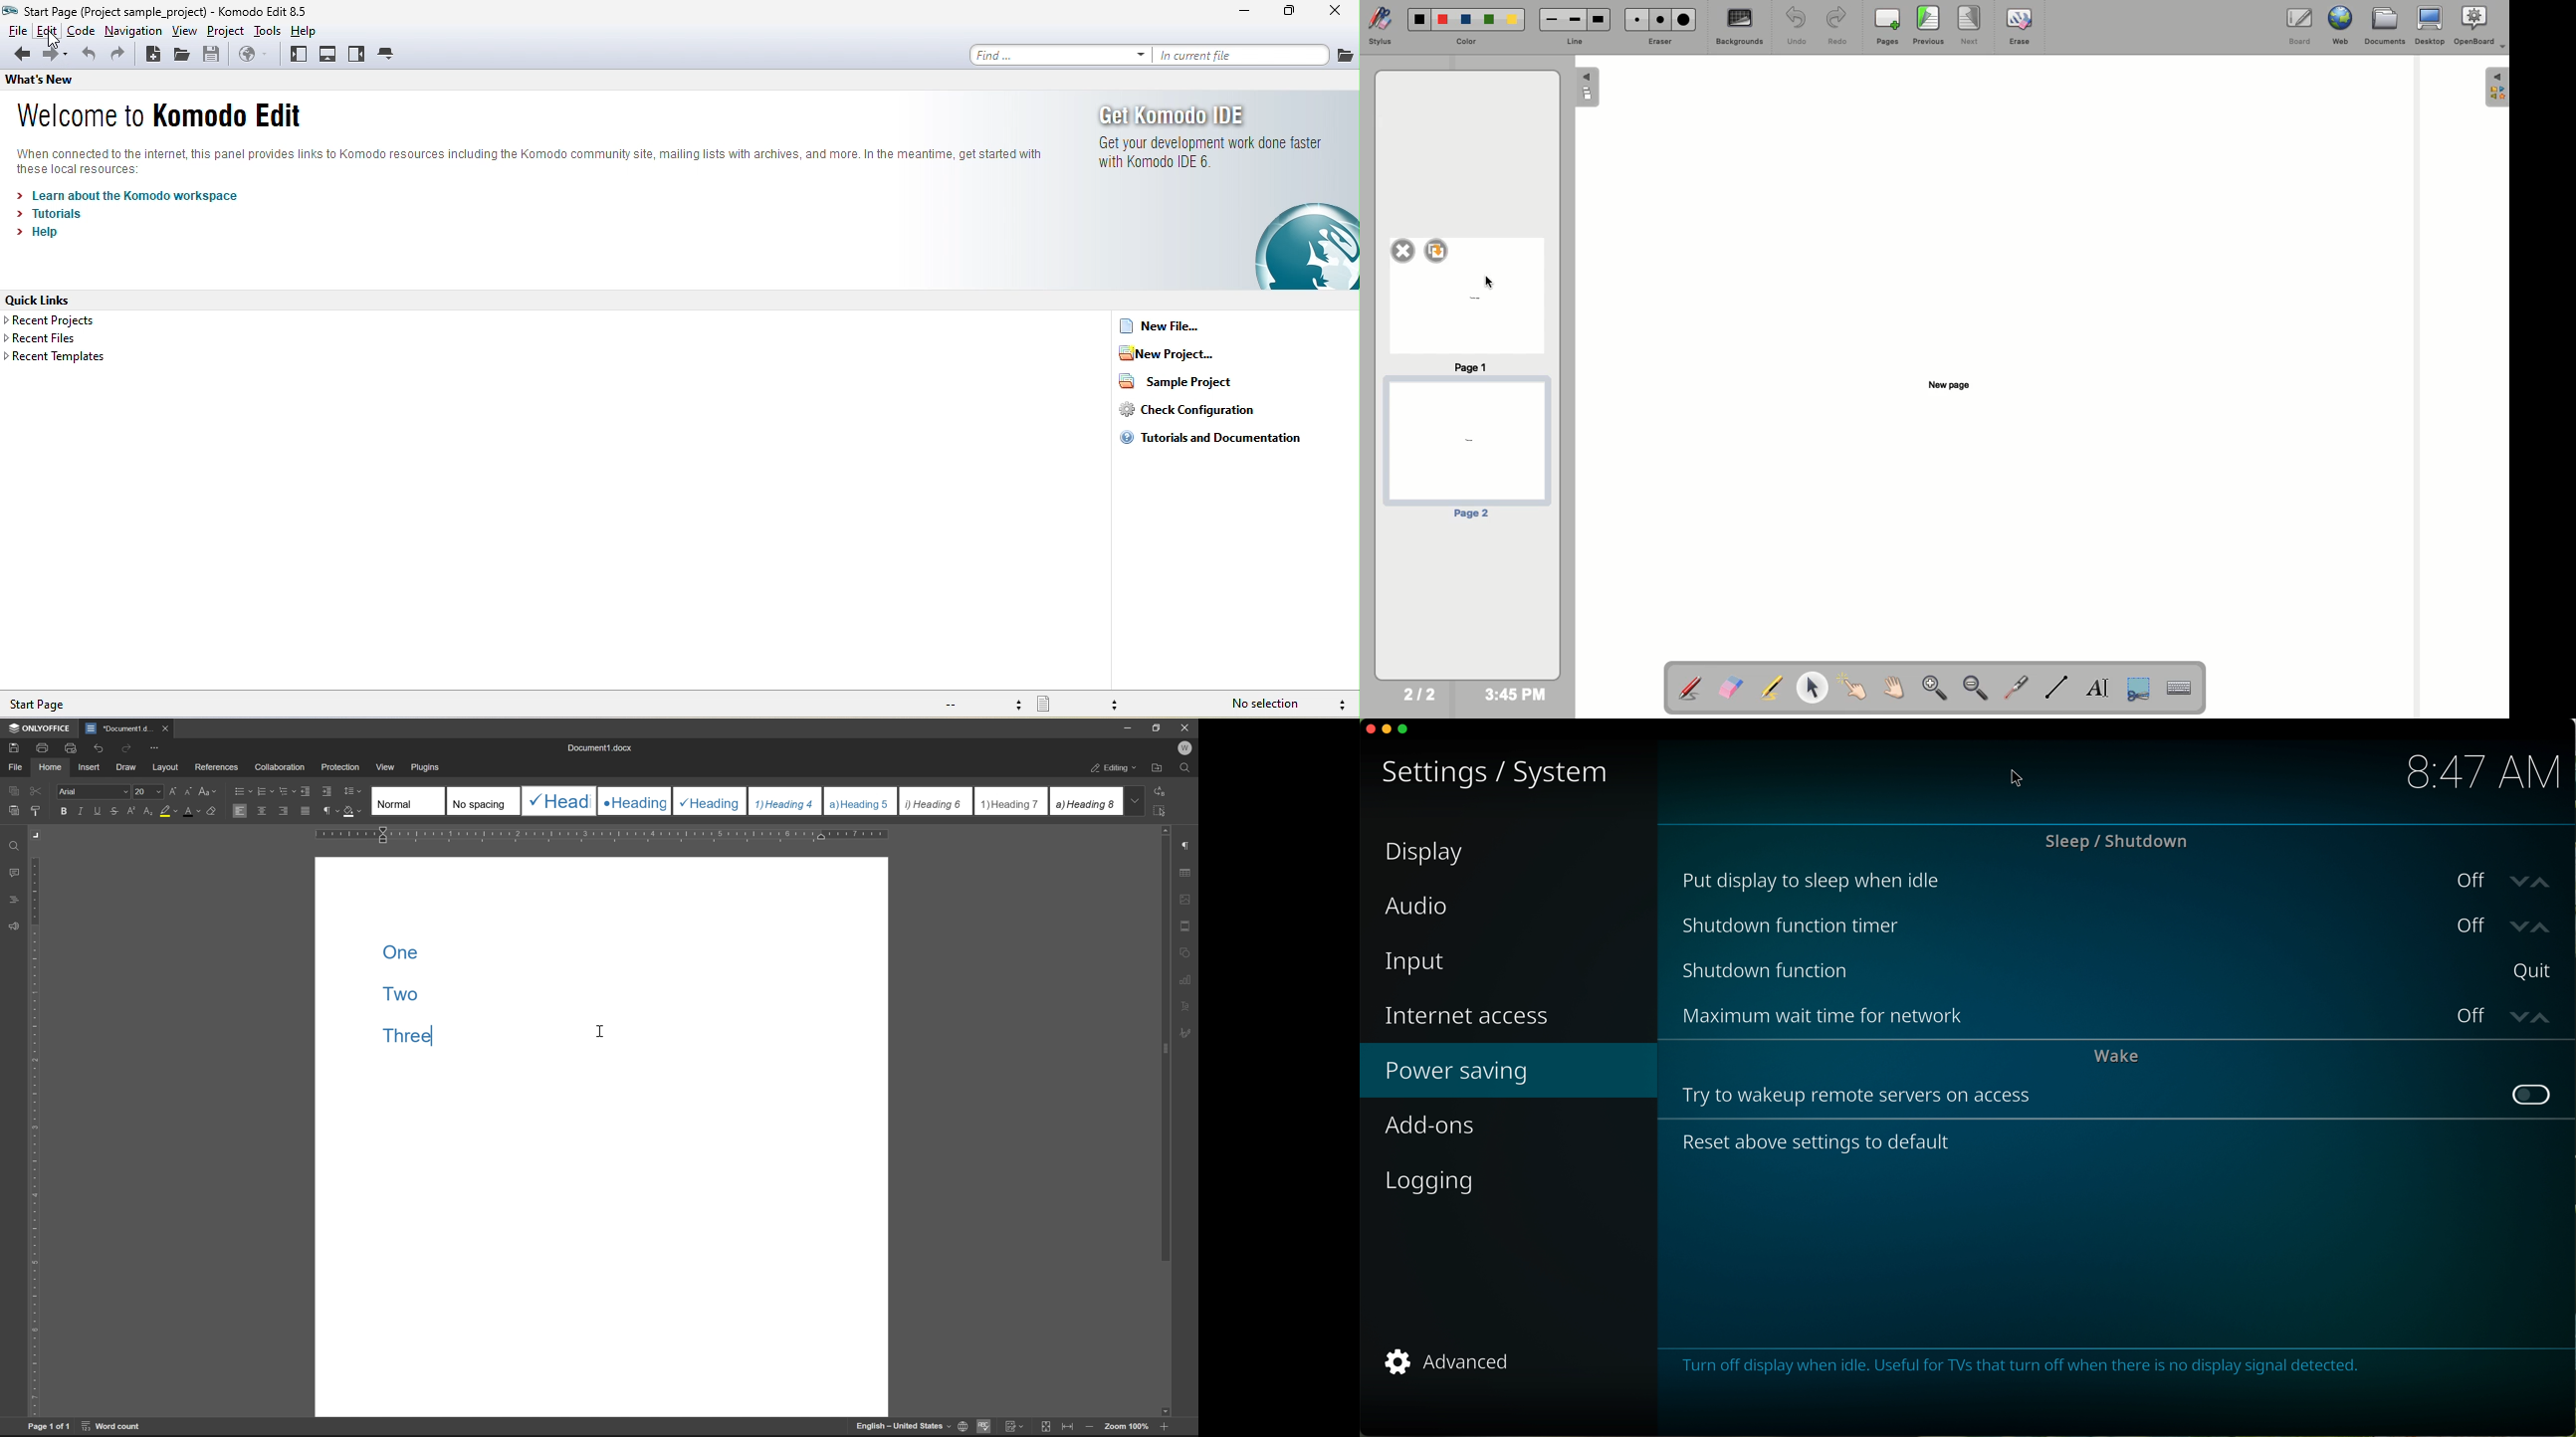 The height and width of the screenshot is (1456, 2576). Describe the element at coordinates (146, 791) in the screenshot. I see `font size` at that location.